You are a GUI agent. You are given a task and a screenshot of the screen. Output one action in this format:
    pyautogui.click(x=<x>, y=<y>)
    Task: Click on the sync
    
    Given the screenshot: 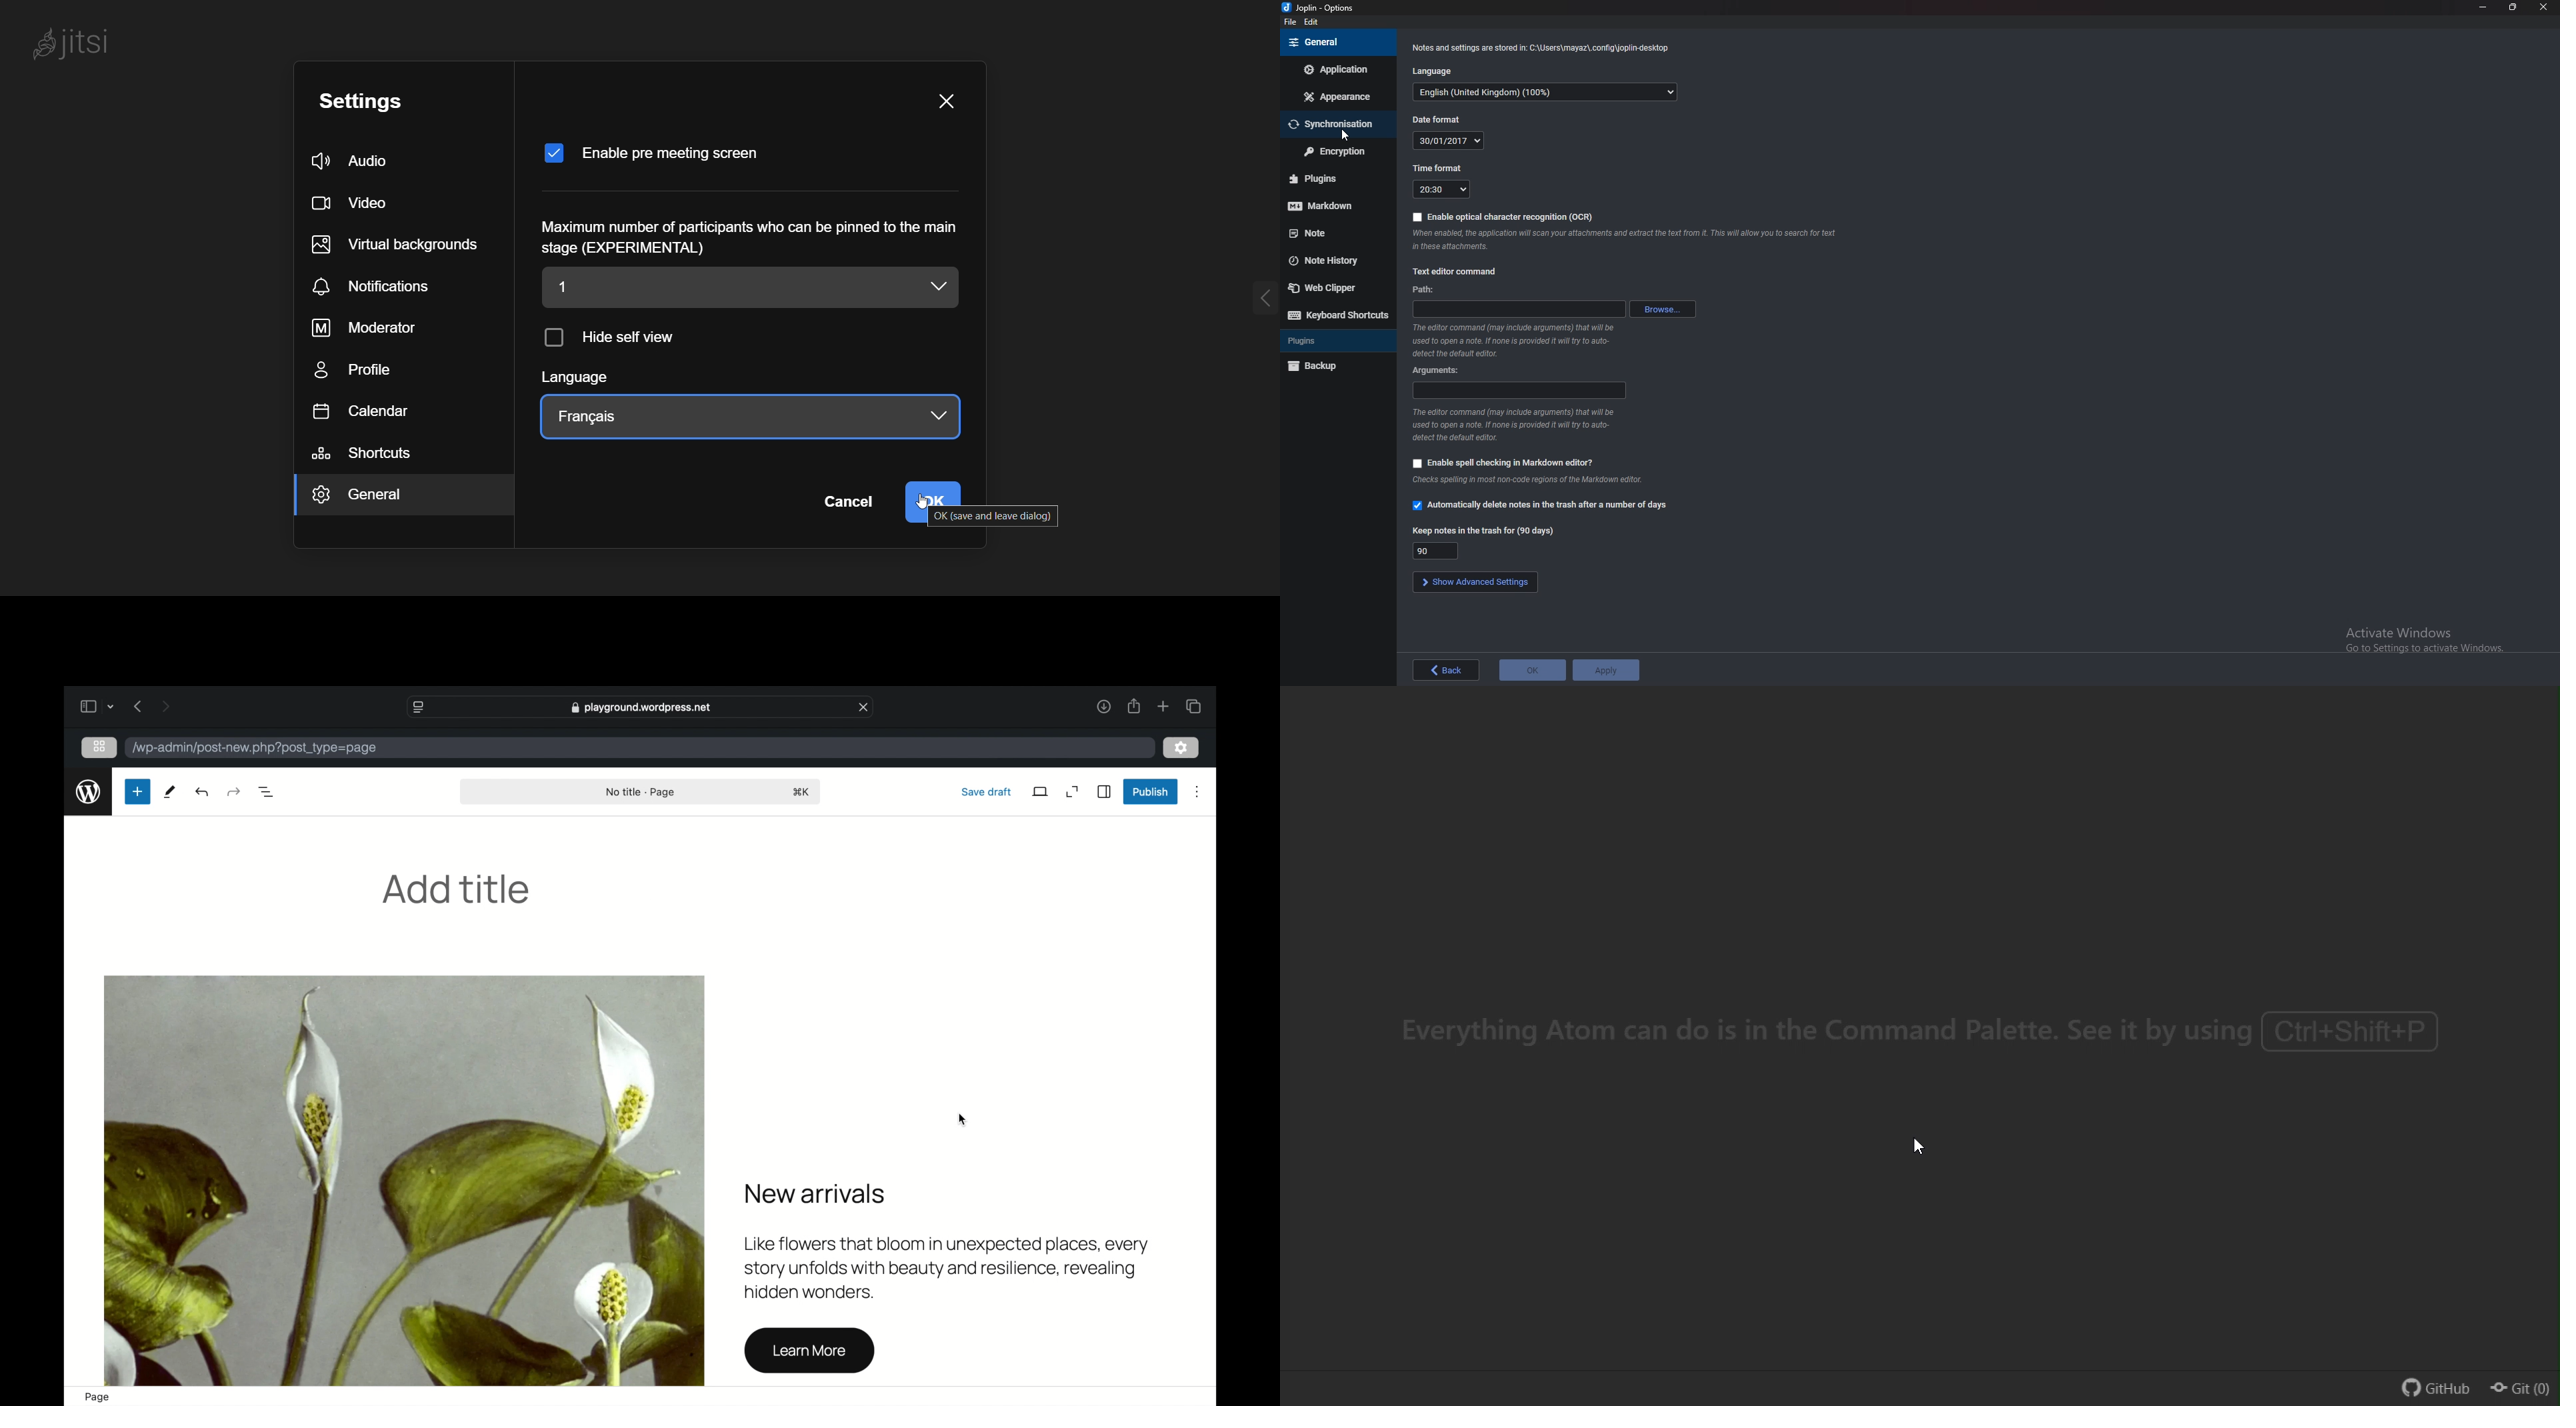 What is the action you would take?
    pyautogui.click(x=1335, y=123)
    